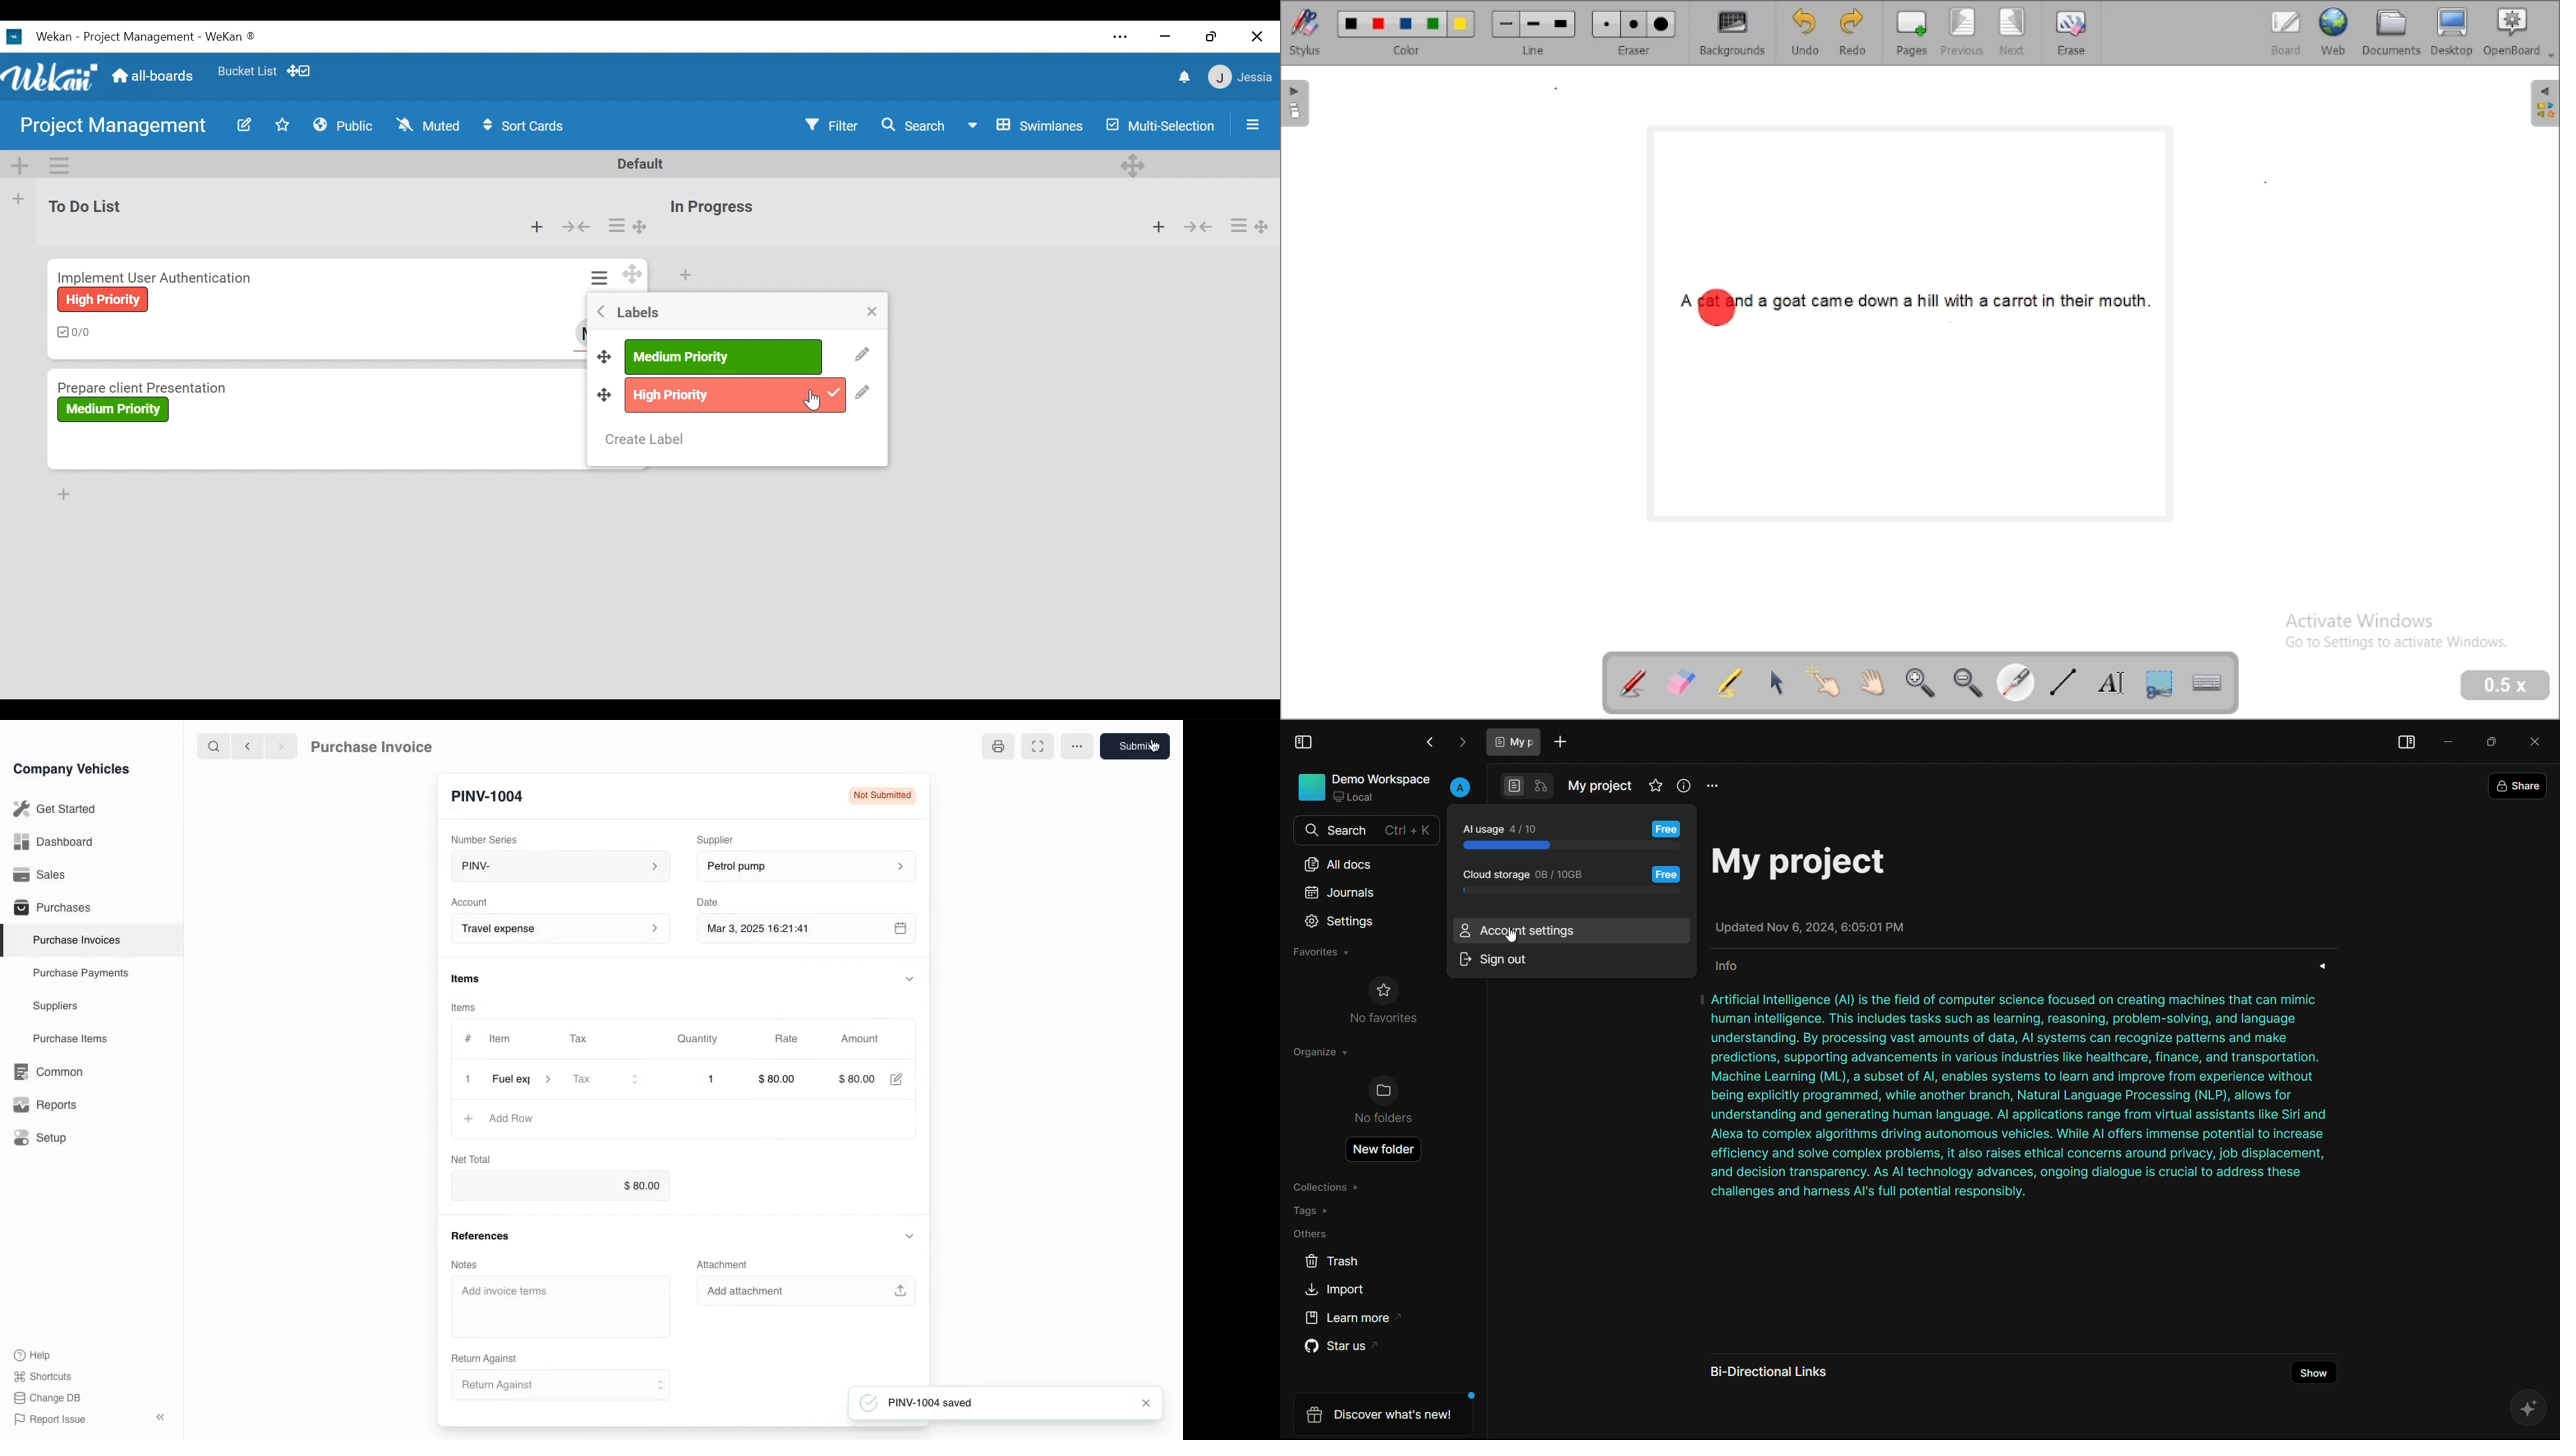  I want to click on no favorites, so click(1383, 1003).